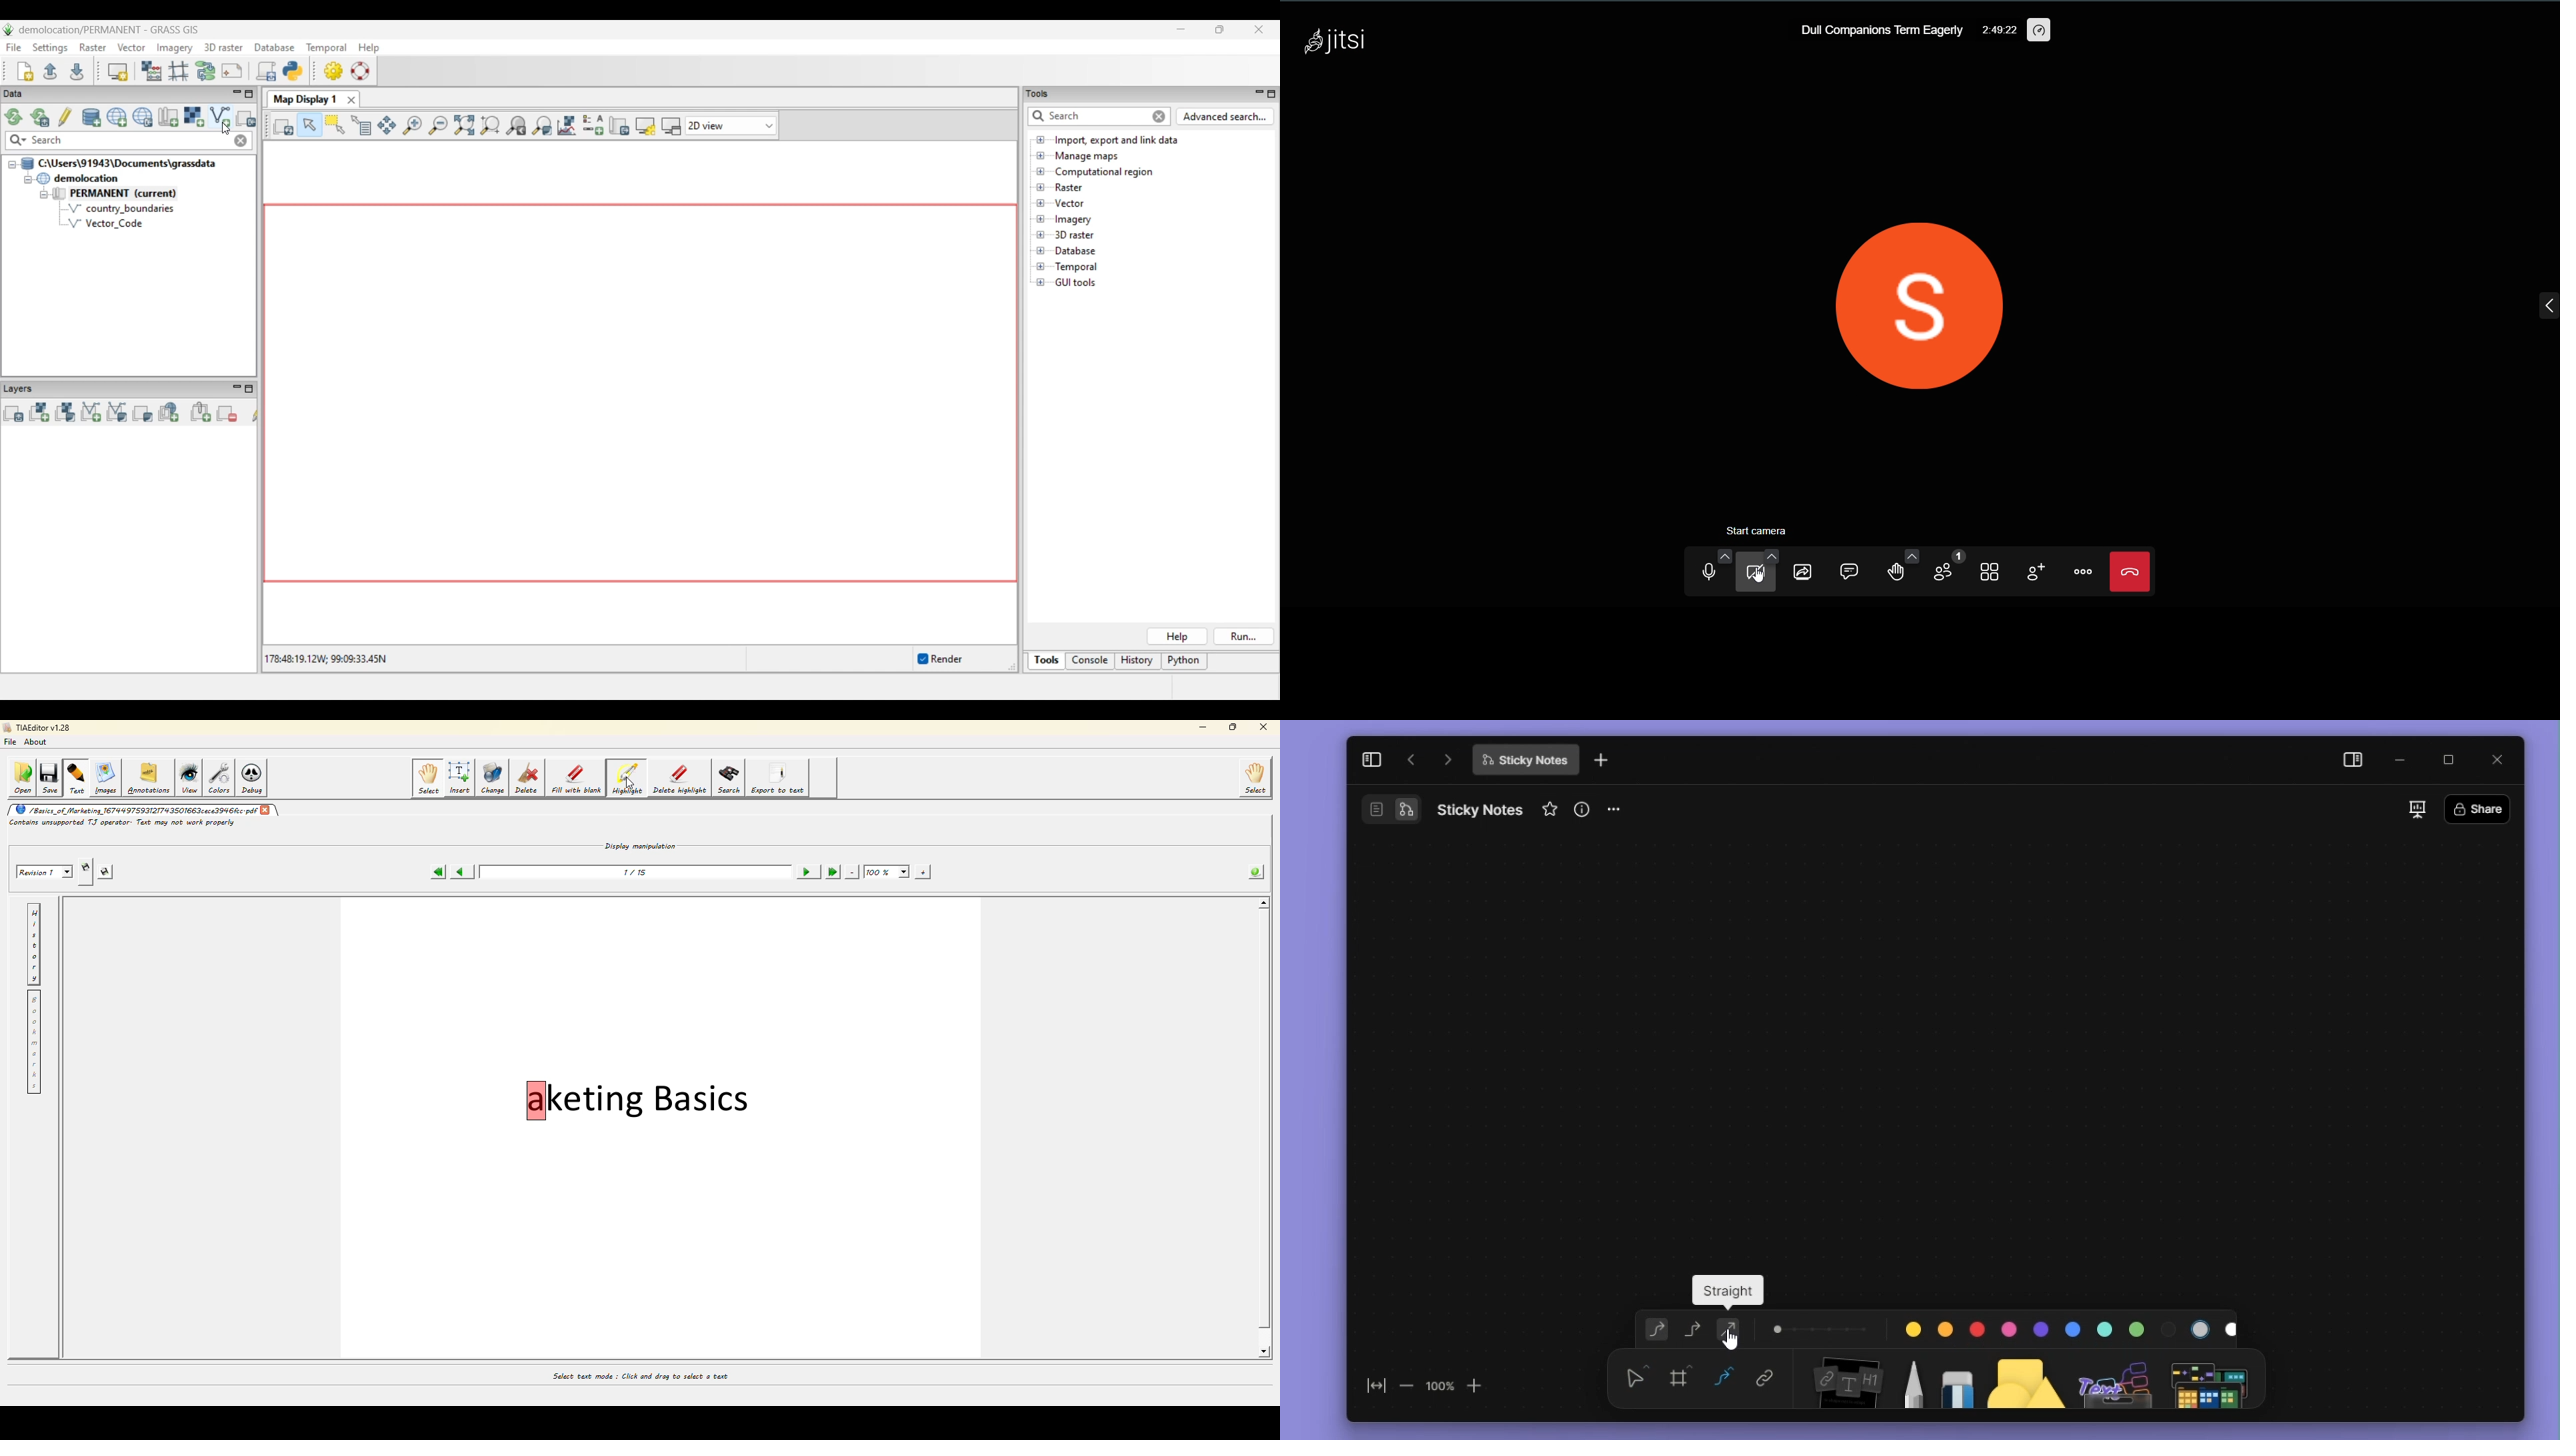  I want to click on Import vector data, current selection, so click(220, 117).